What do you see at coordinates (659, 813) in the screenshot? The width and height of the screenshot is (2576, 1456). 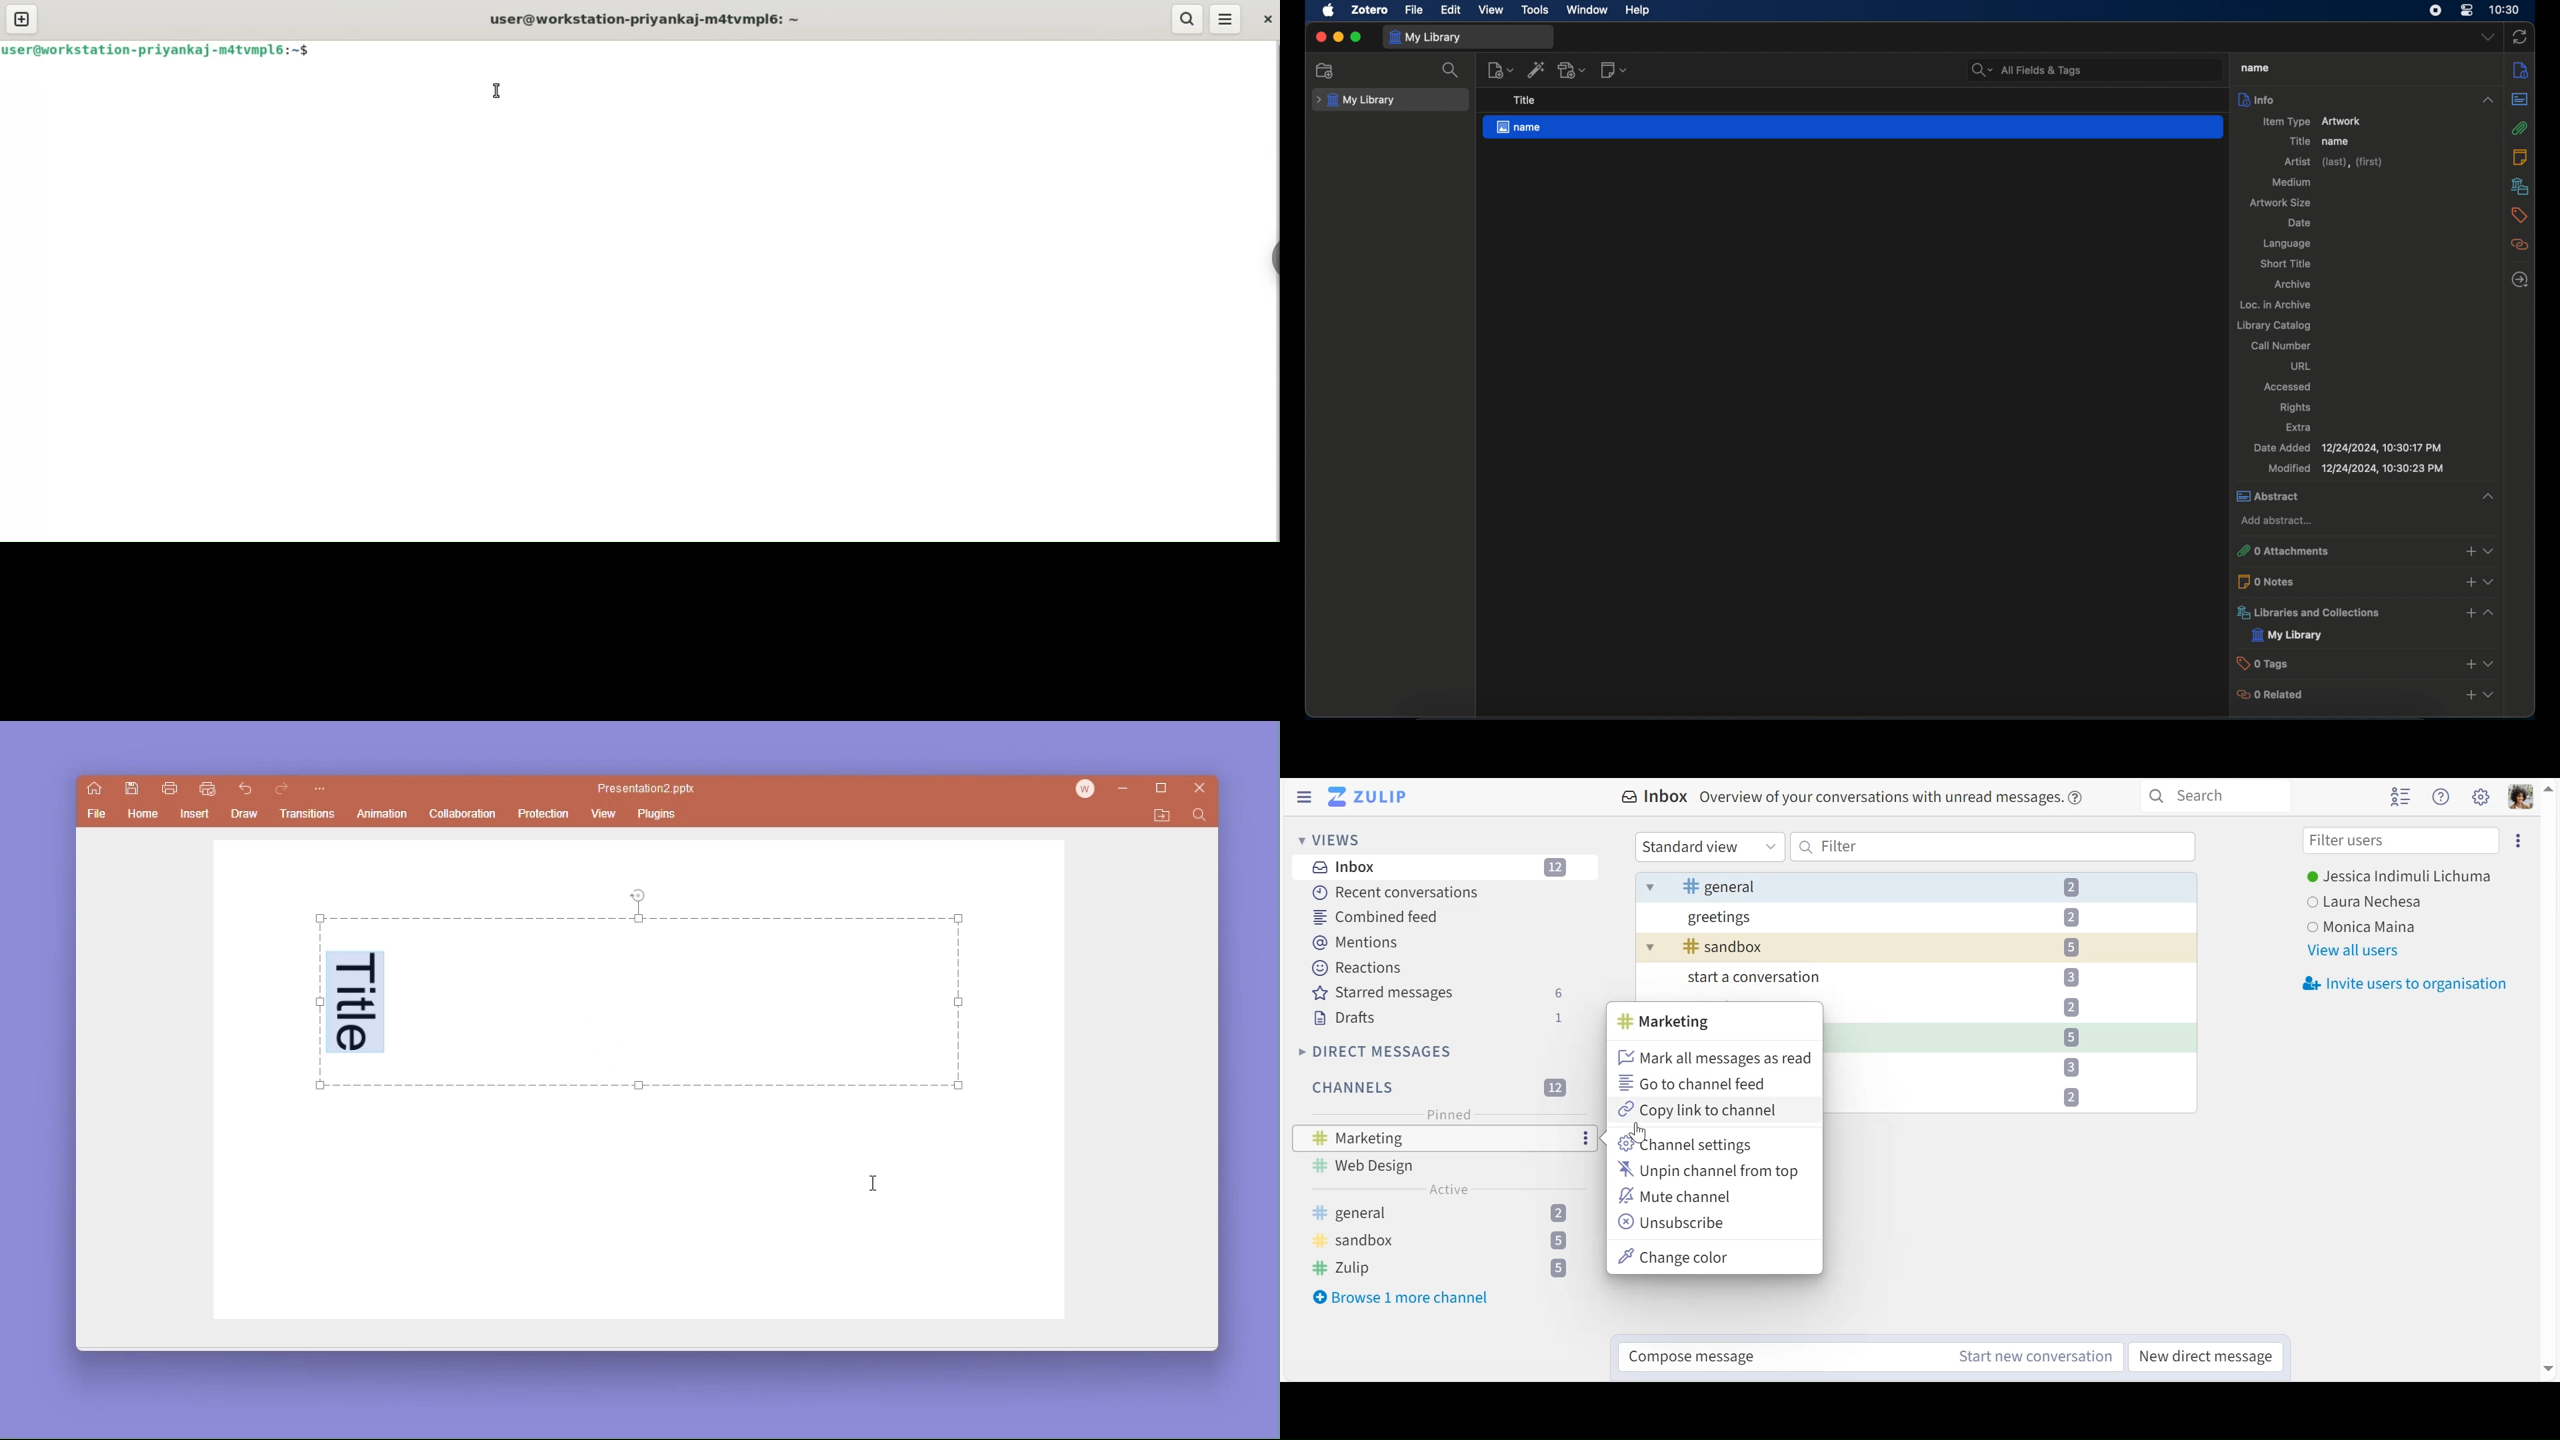 I see `plugins` at bounding box center [659, 813].